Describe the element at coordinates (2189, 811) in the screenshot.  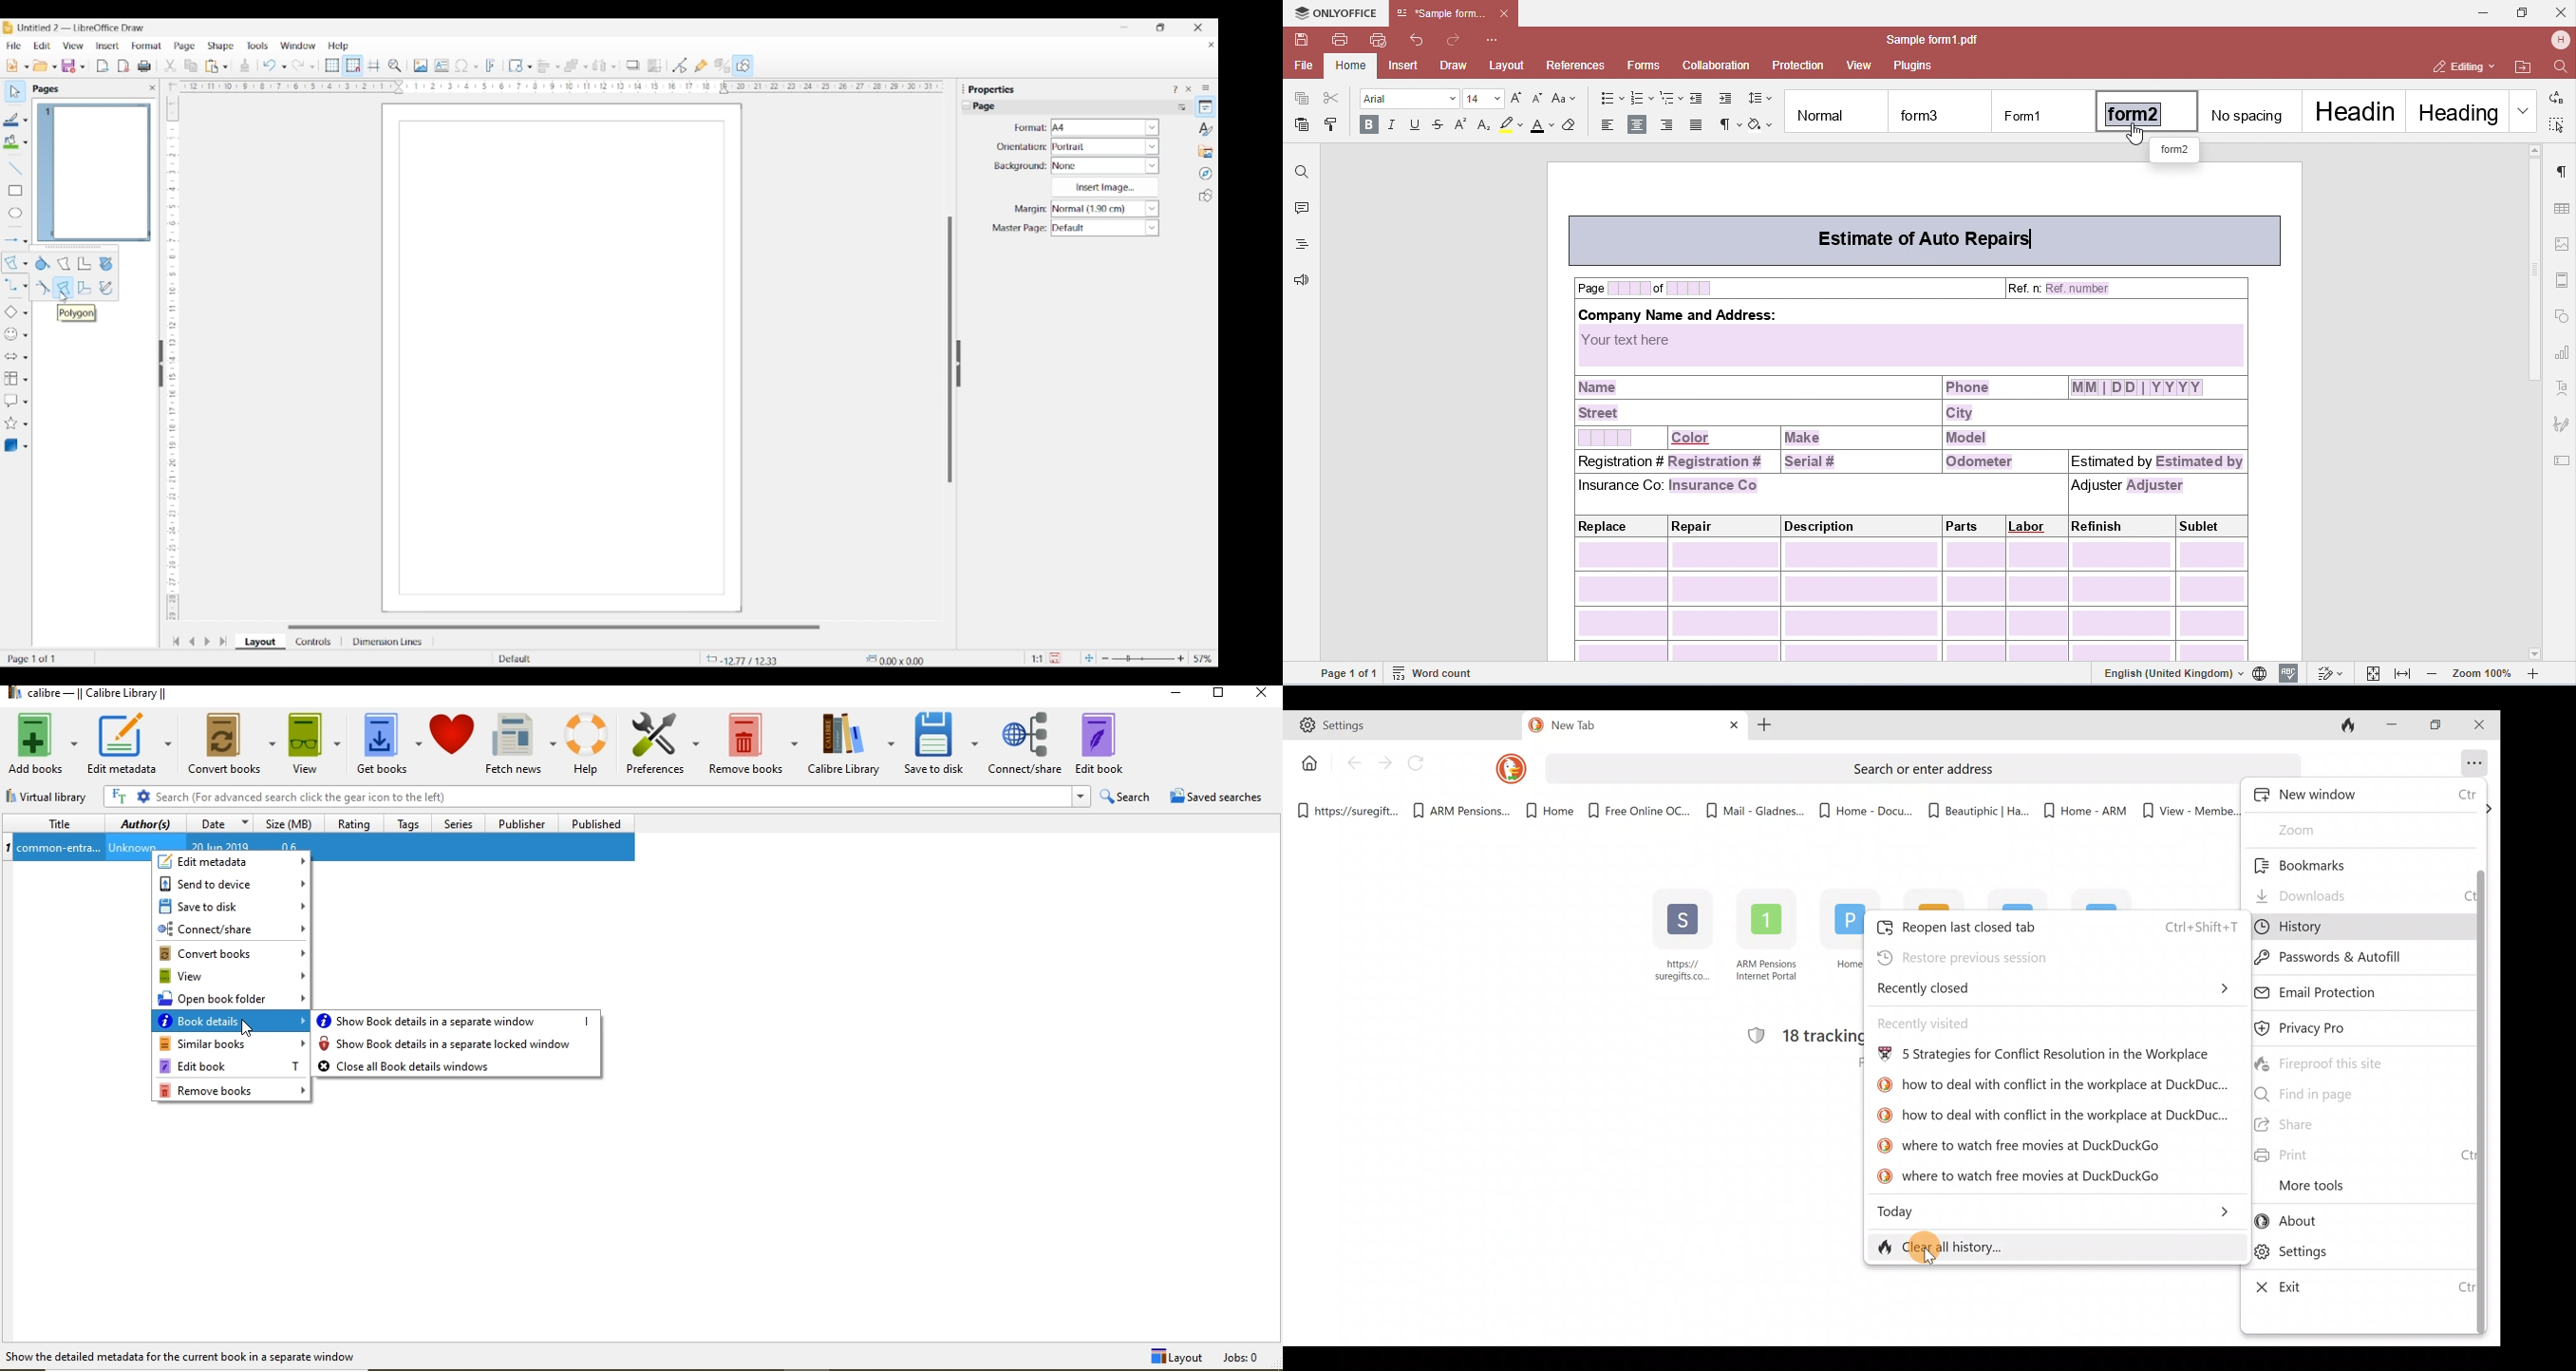
I see `View - Membe...` at that location.